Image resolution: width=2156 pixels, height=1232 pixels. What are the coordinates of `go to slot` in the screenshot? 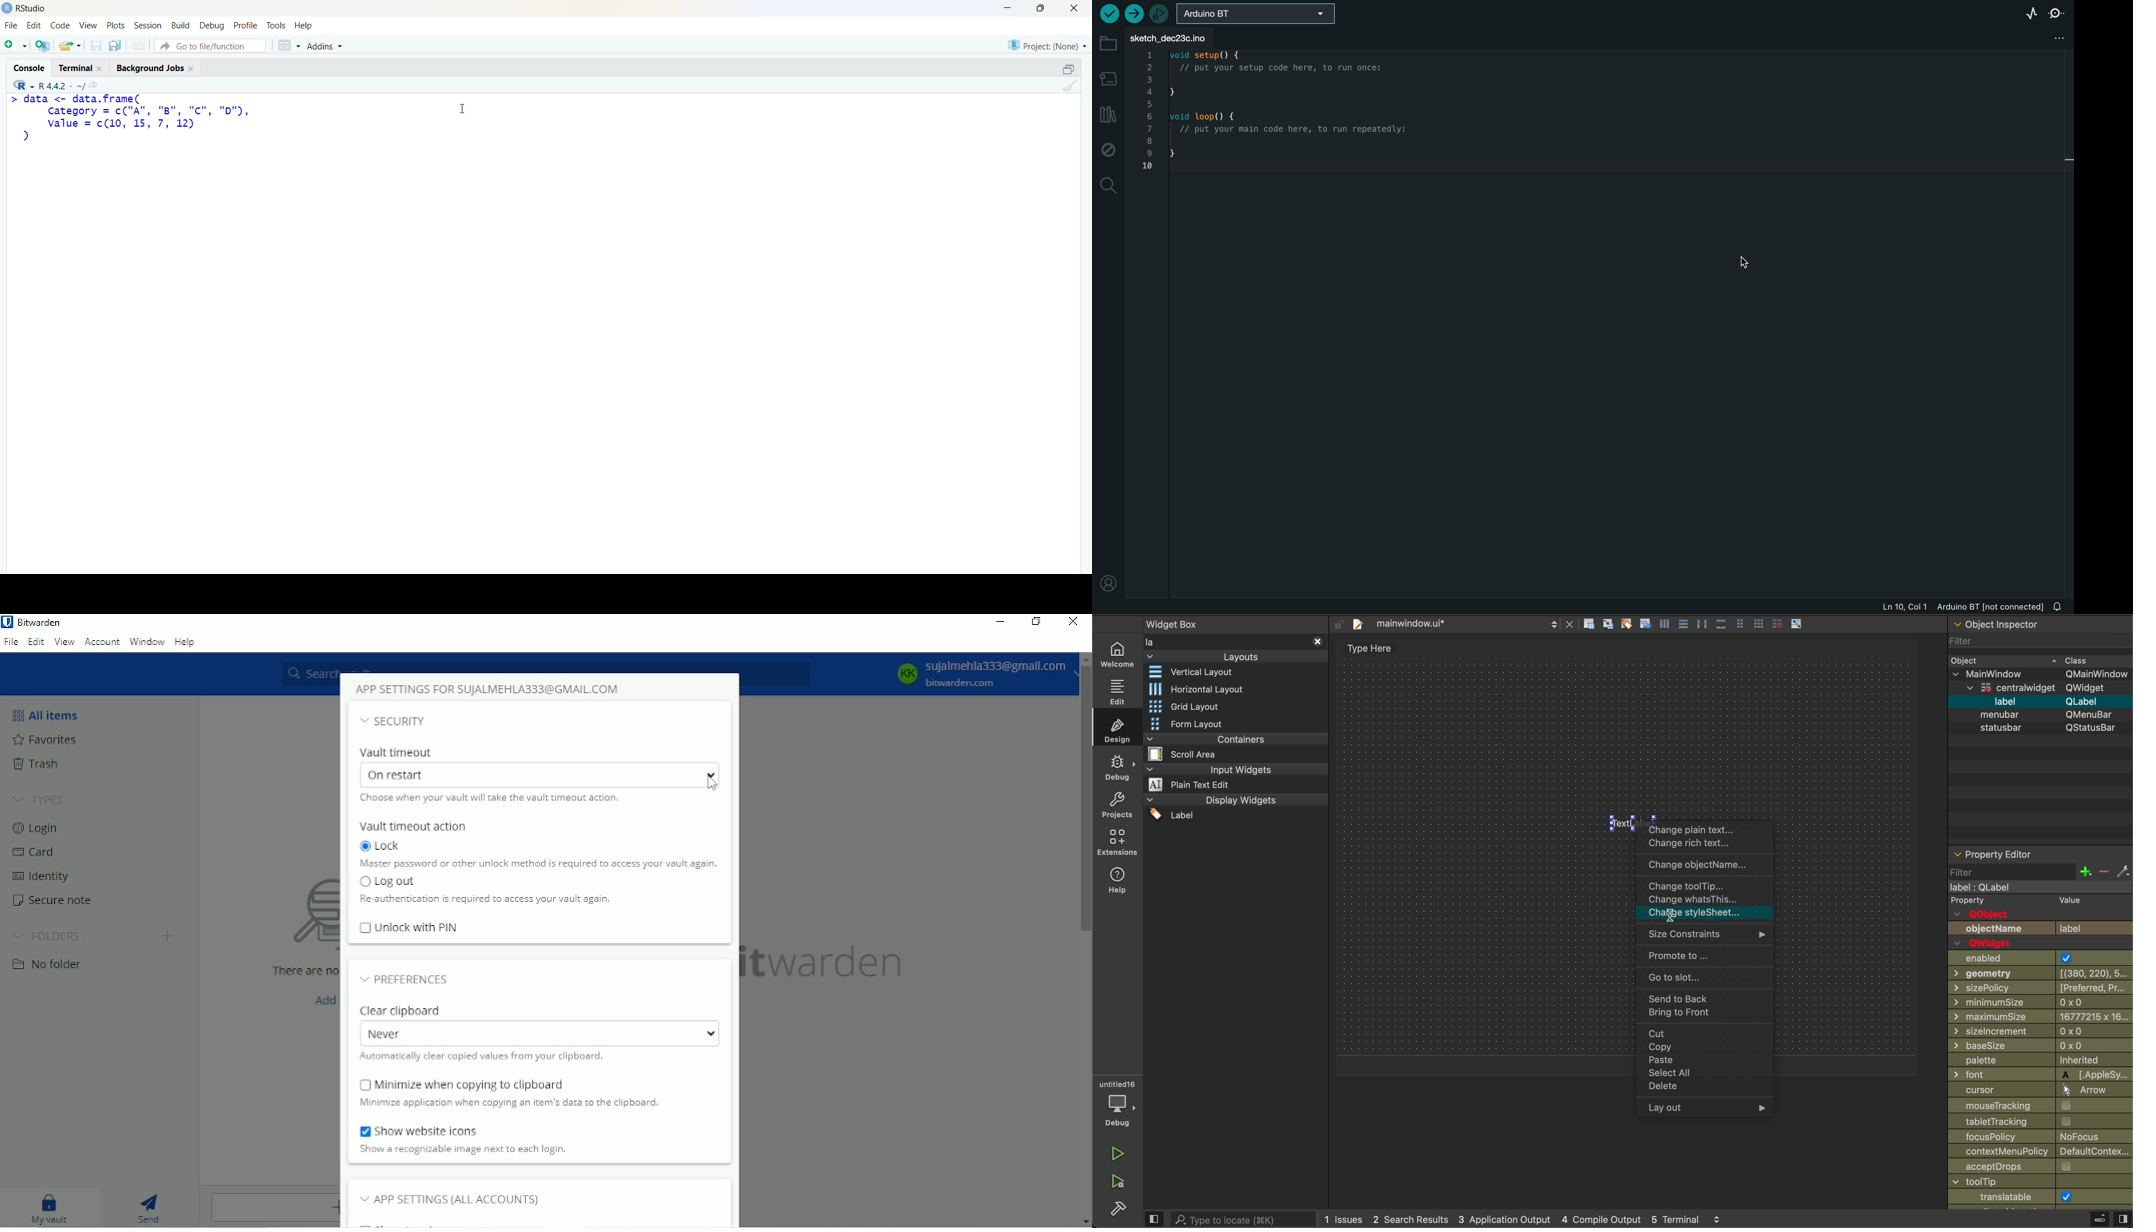 It's located at (1707, 977).